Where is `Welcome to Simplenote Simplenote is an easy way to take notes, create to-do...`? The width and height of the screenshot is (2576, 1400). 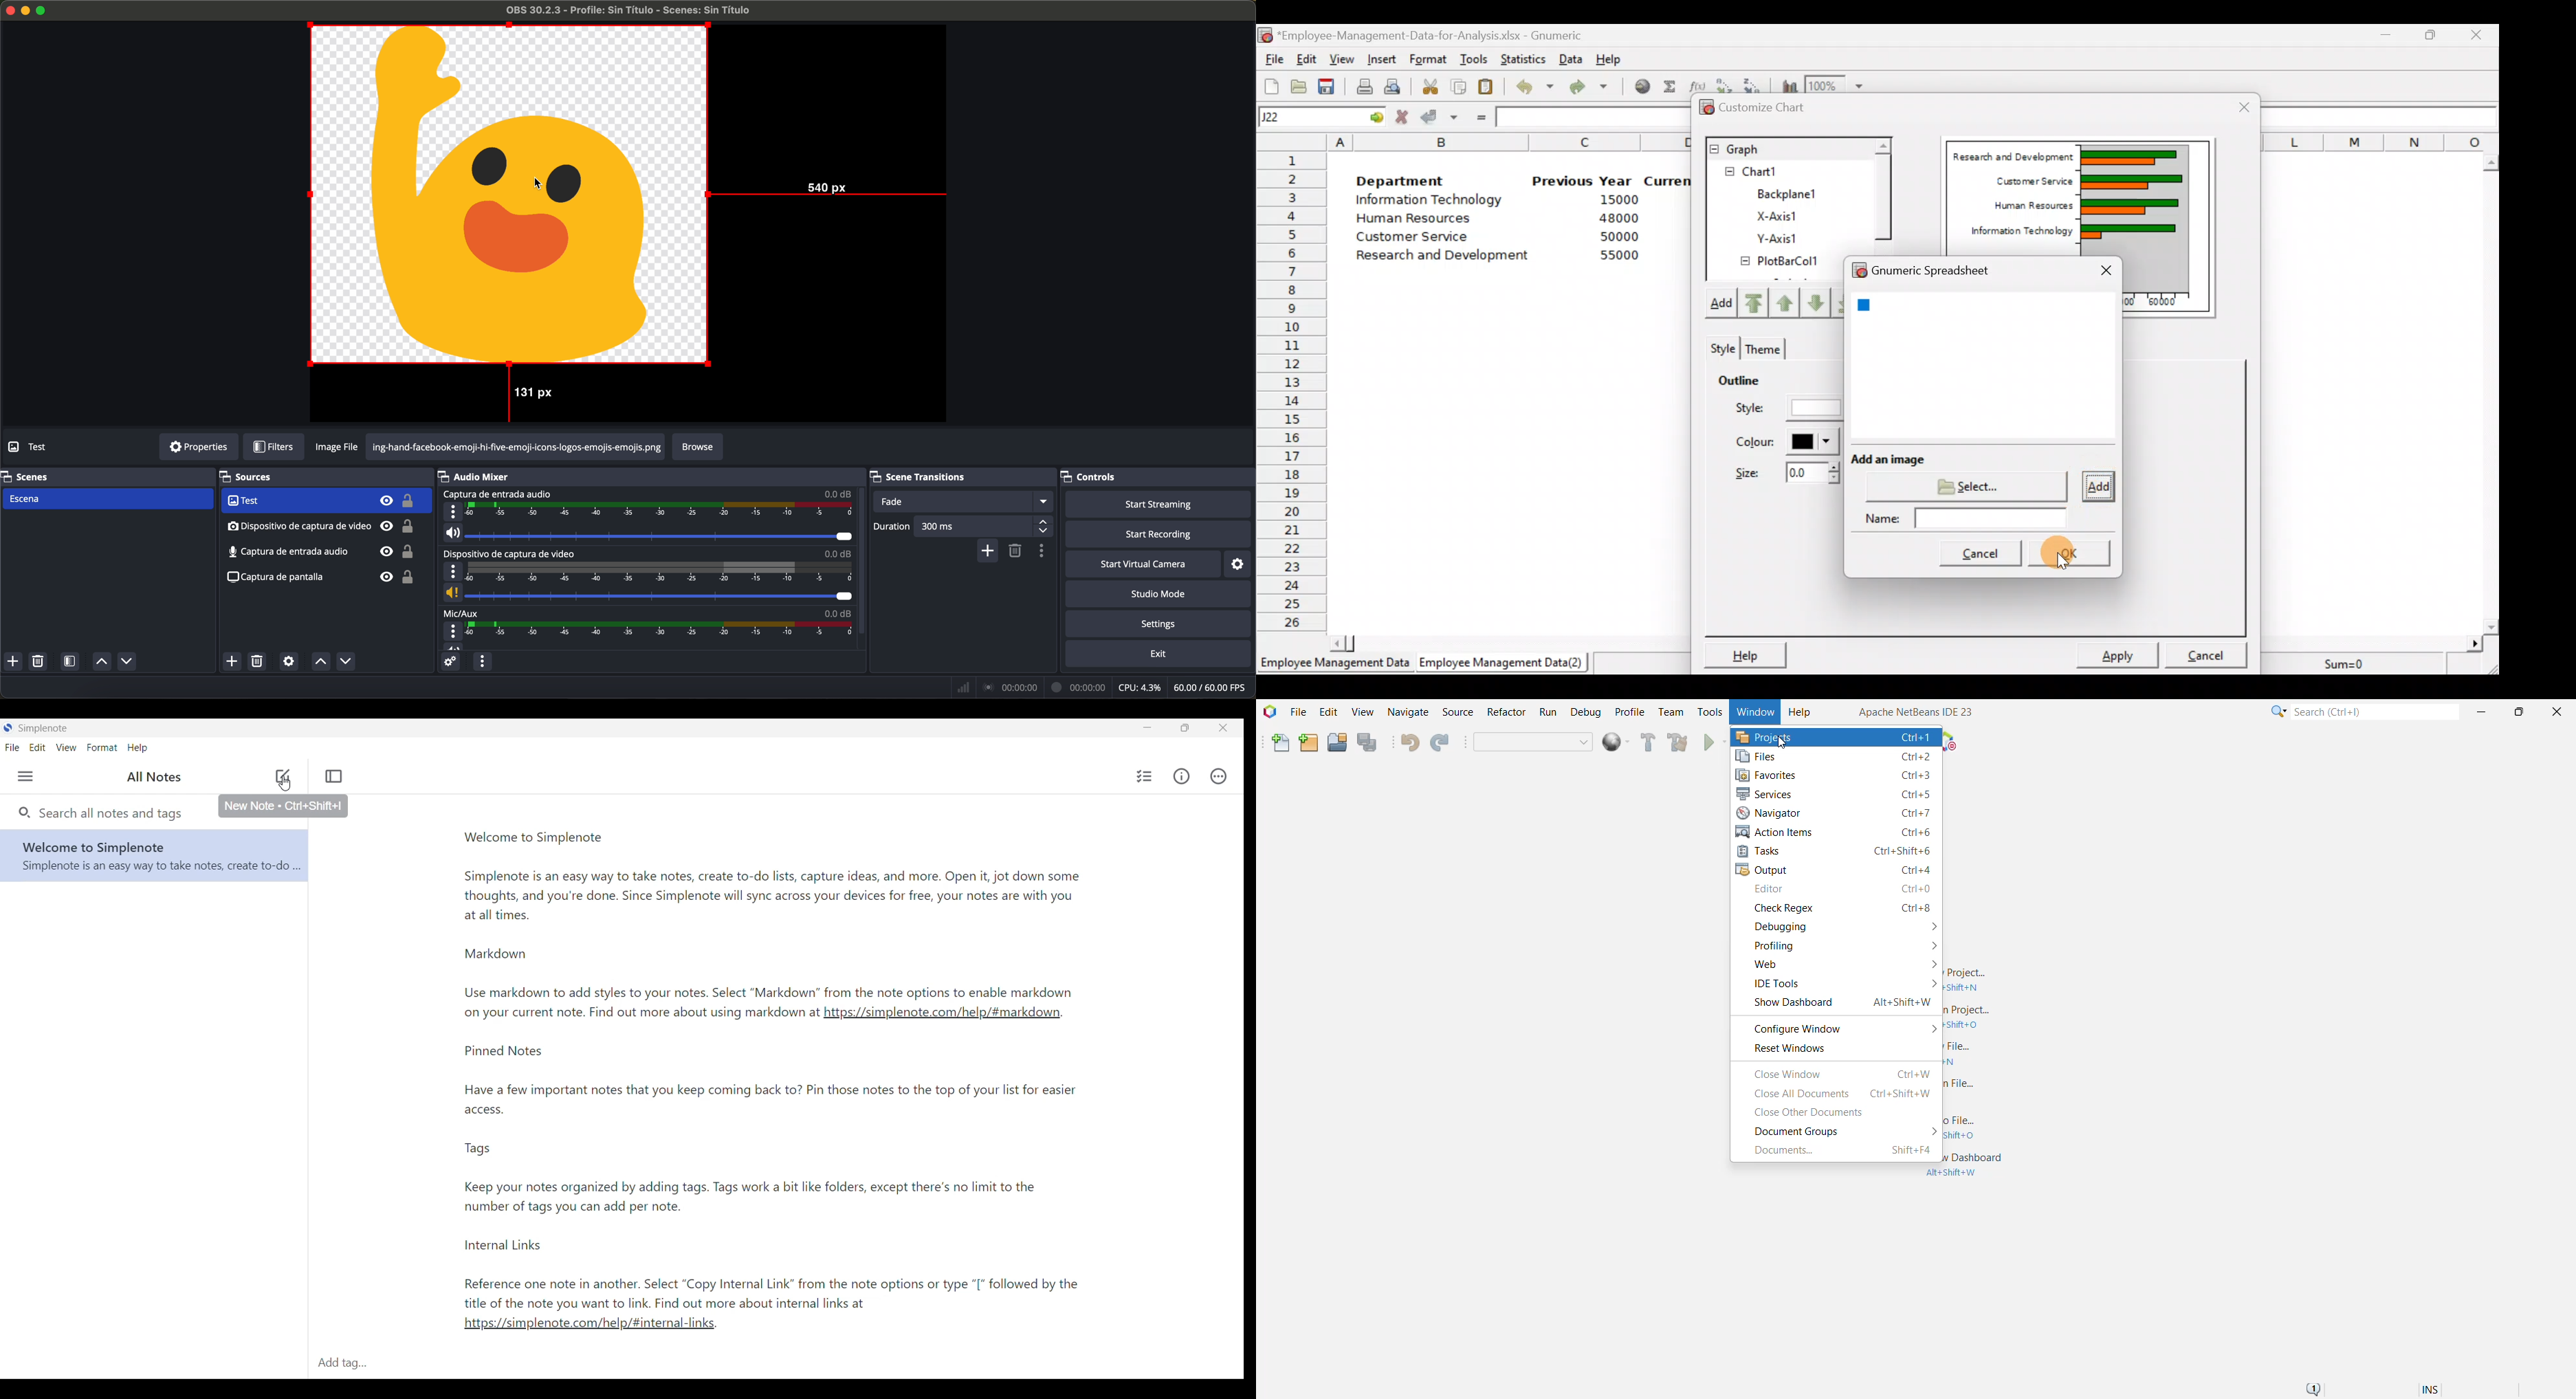 Welcome to Simplenote Simplenote is an easy way to take notes, create to-do... is located at coordinates (160, 858).